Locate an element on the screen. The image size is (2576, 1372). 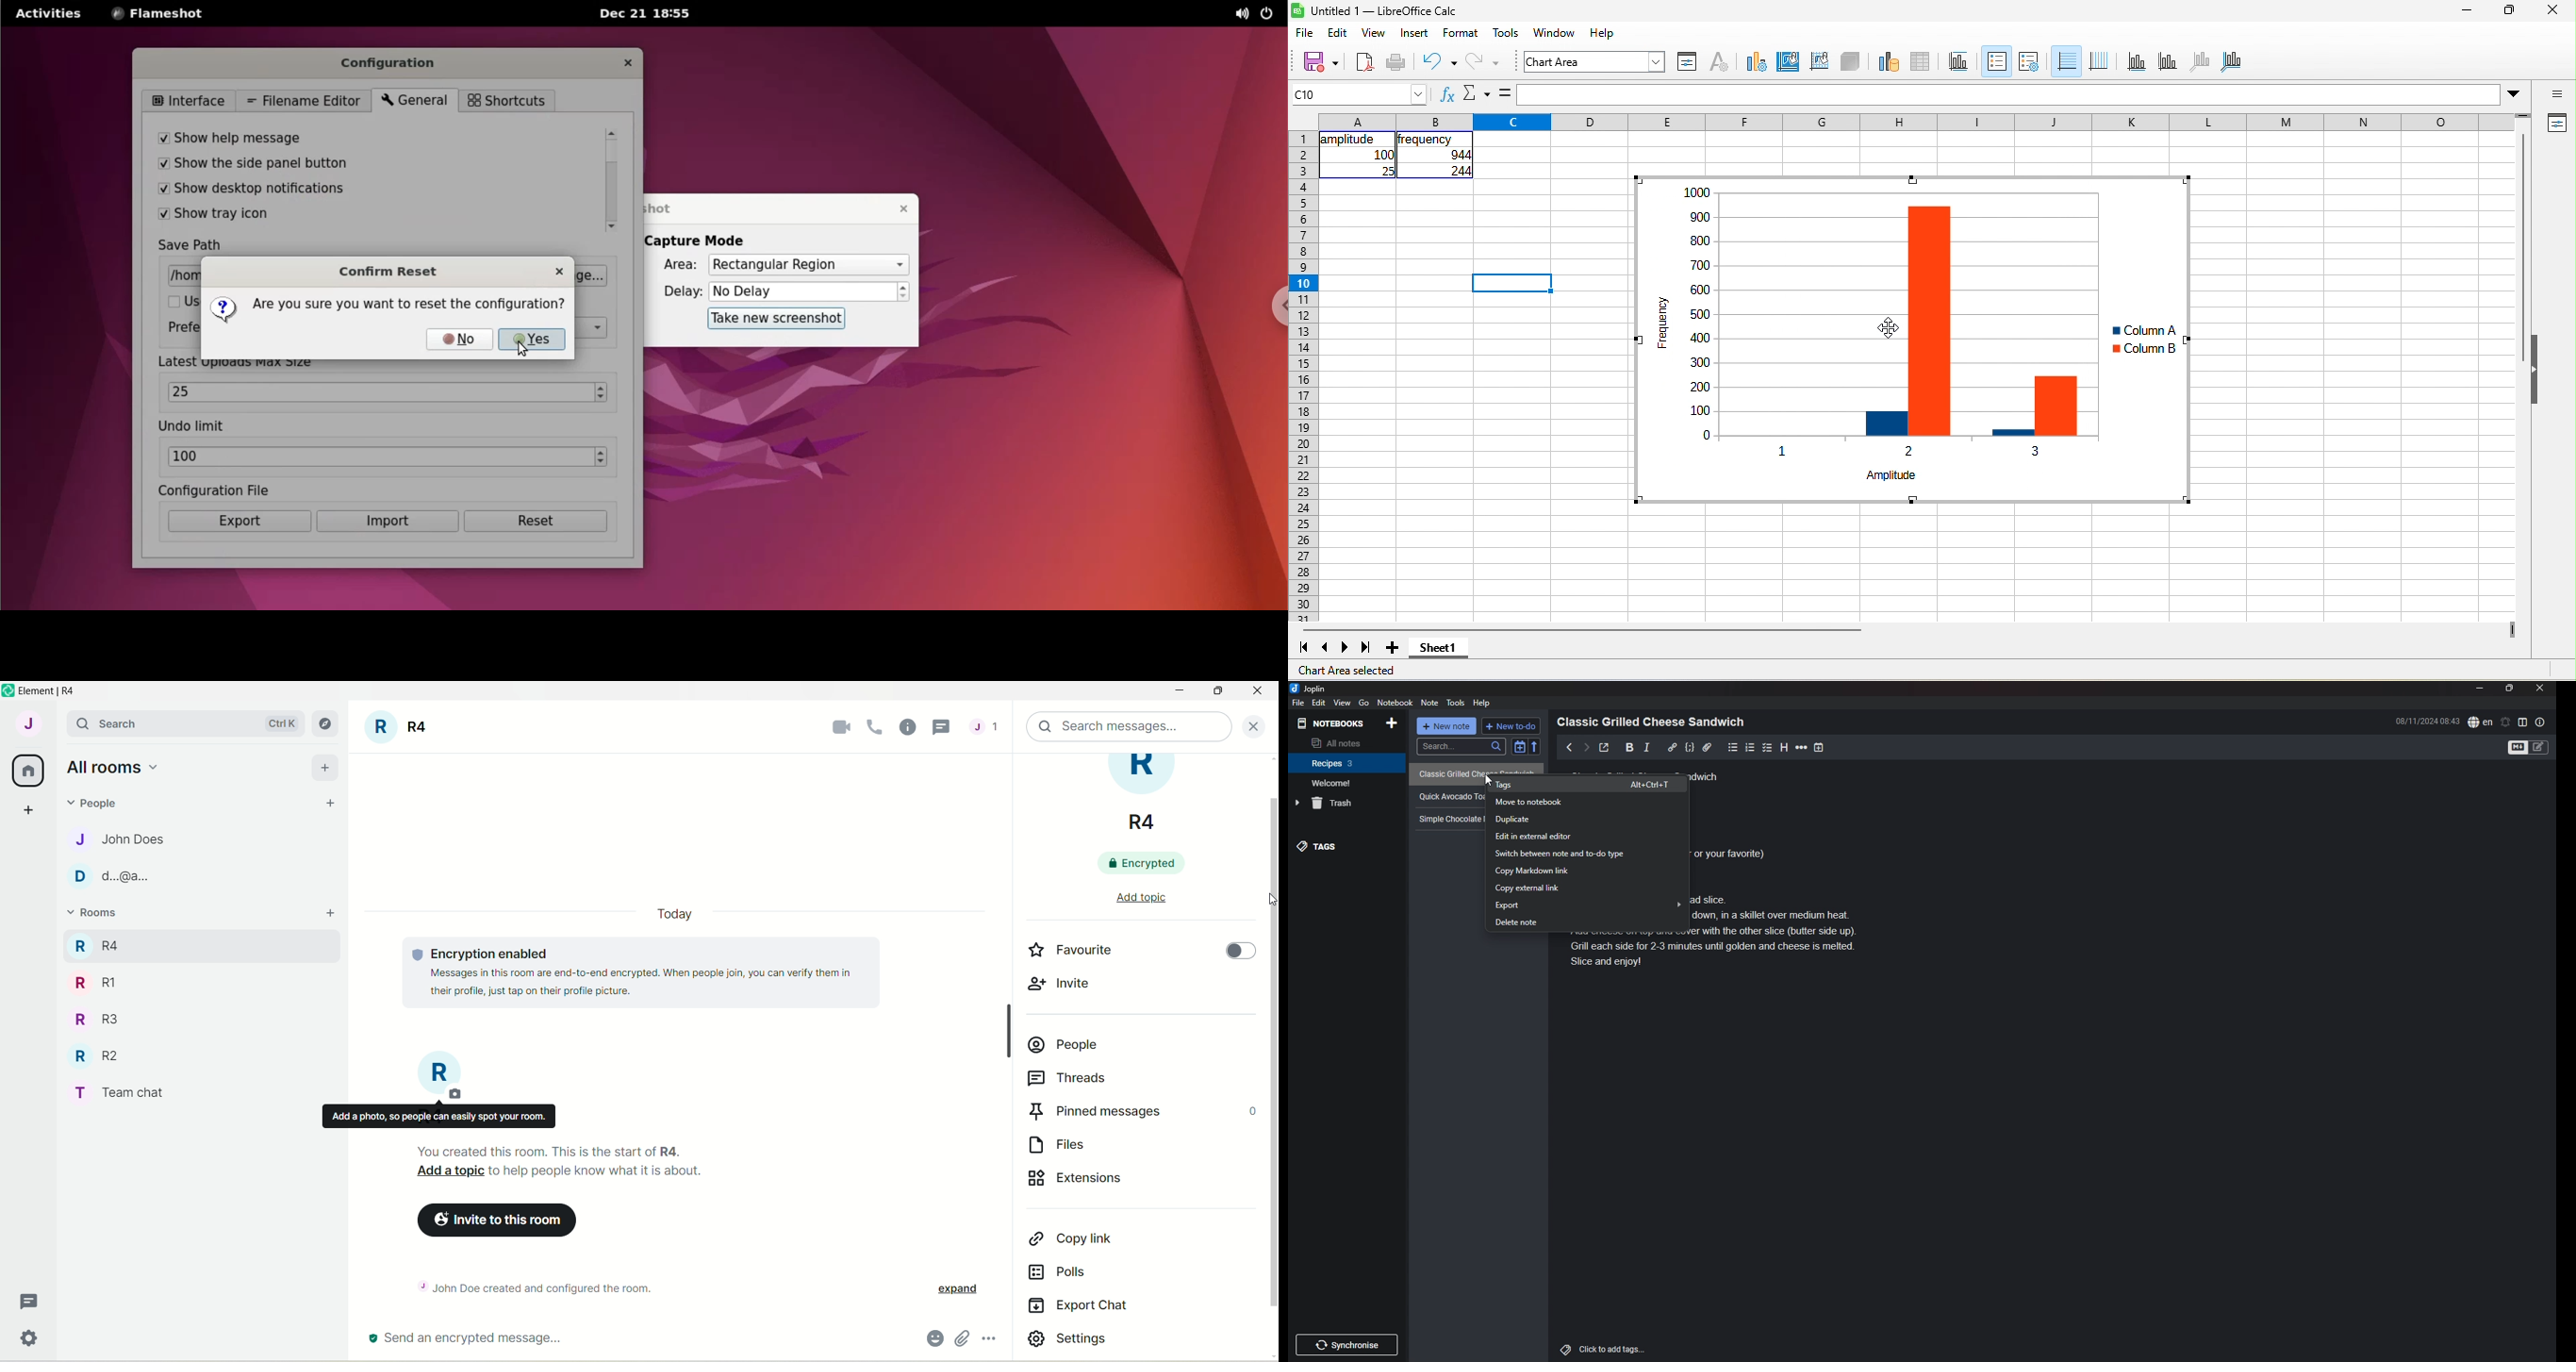
toggle editor layout is located at coordinates (2524, 722).